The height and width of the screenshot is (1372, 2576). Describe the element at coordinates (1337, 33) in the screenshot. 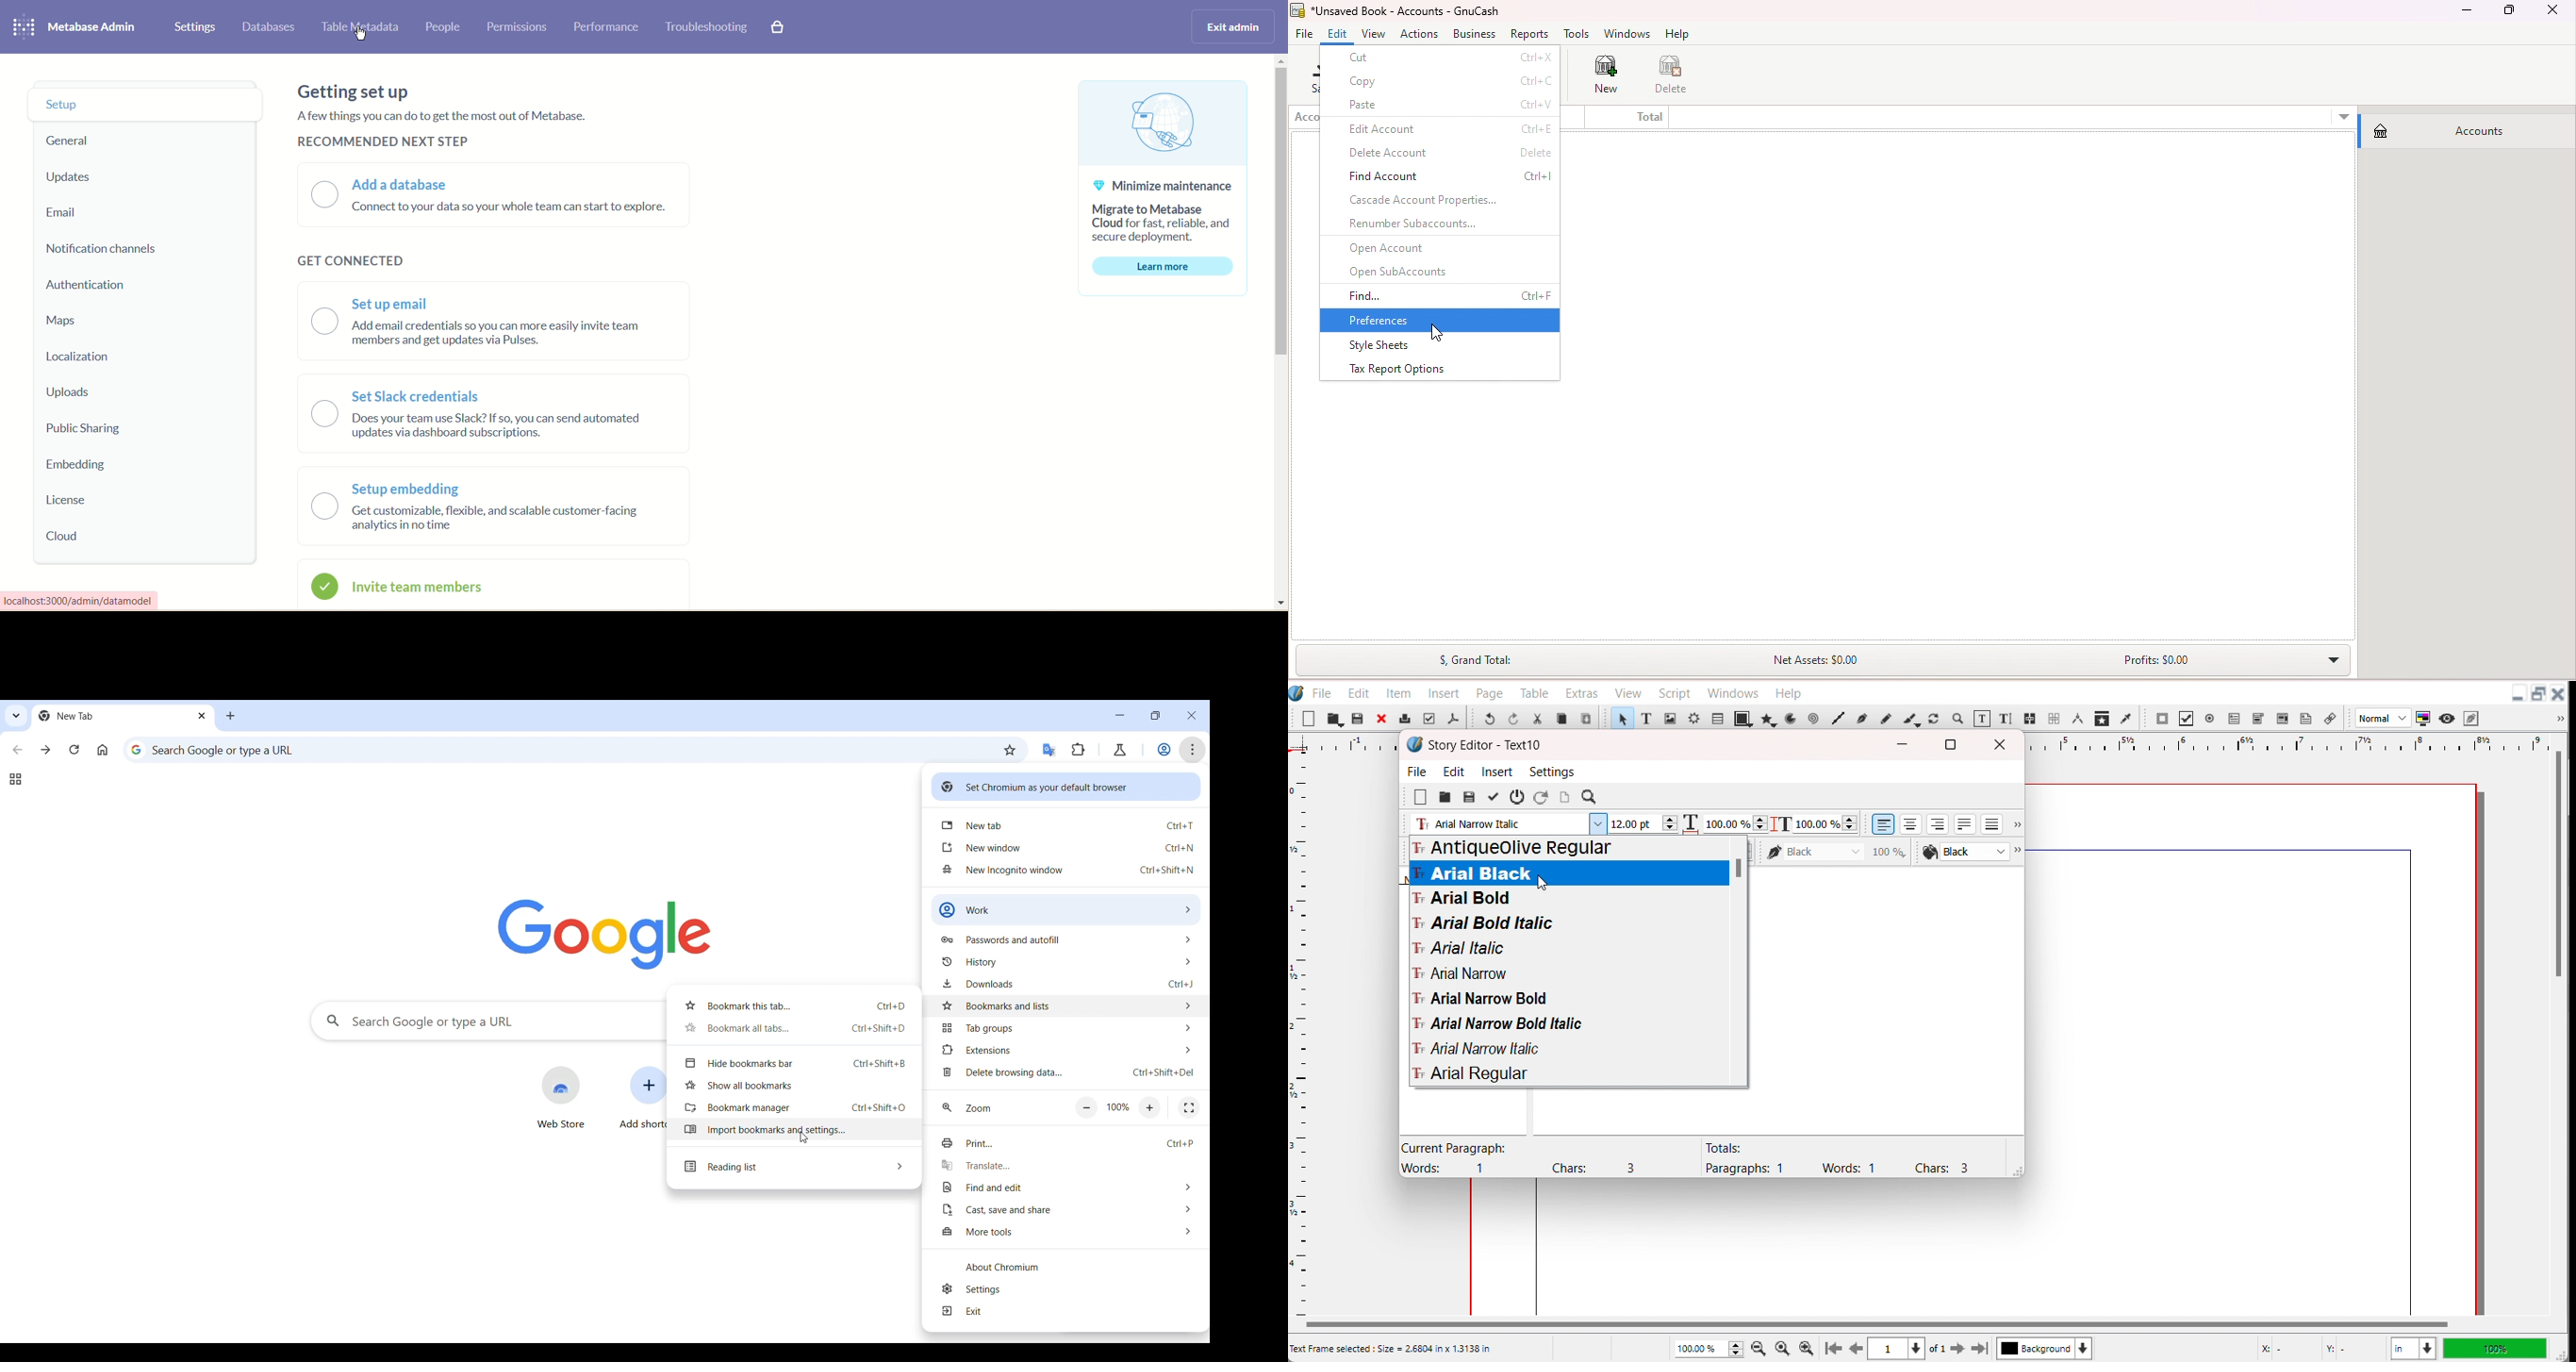

I see `Edit` at that location.